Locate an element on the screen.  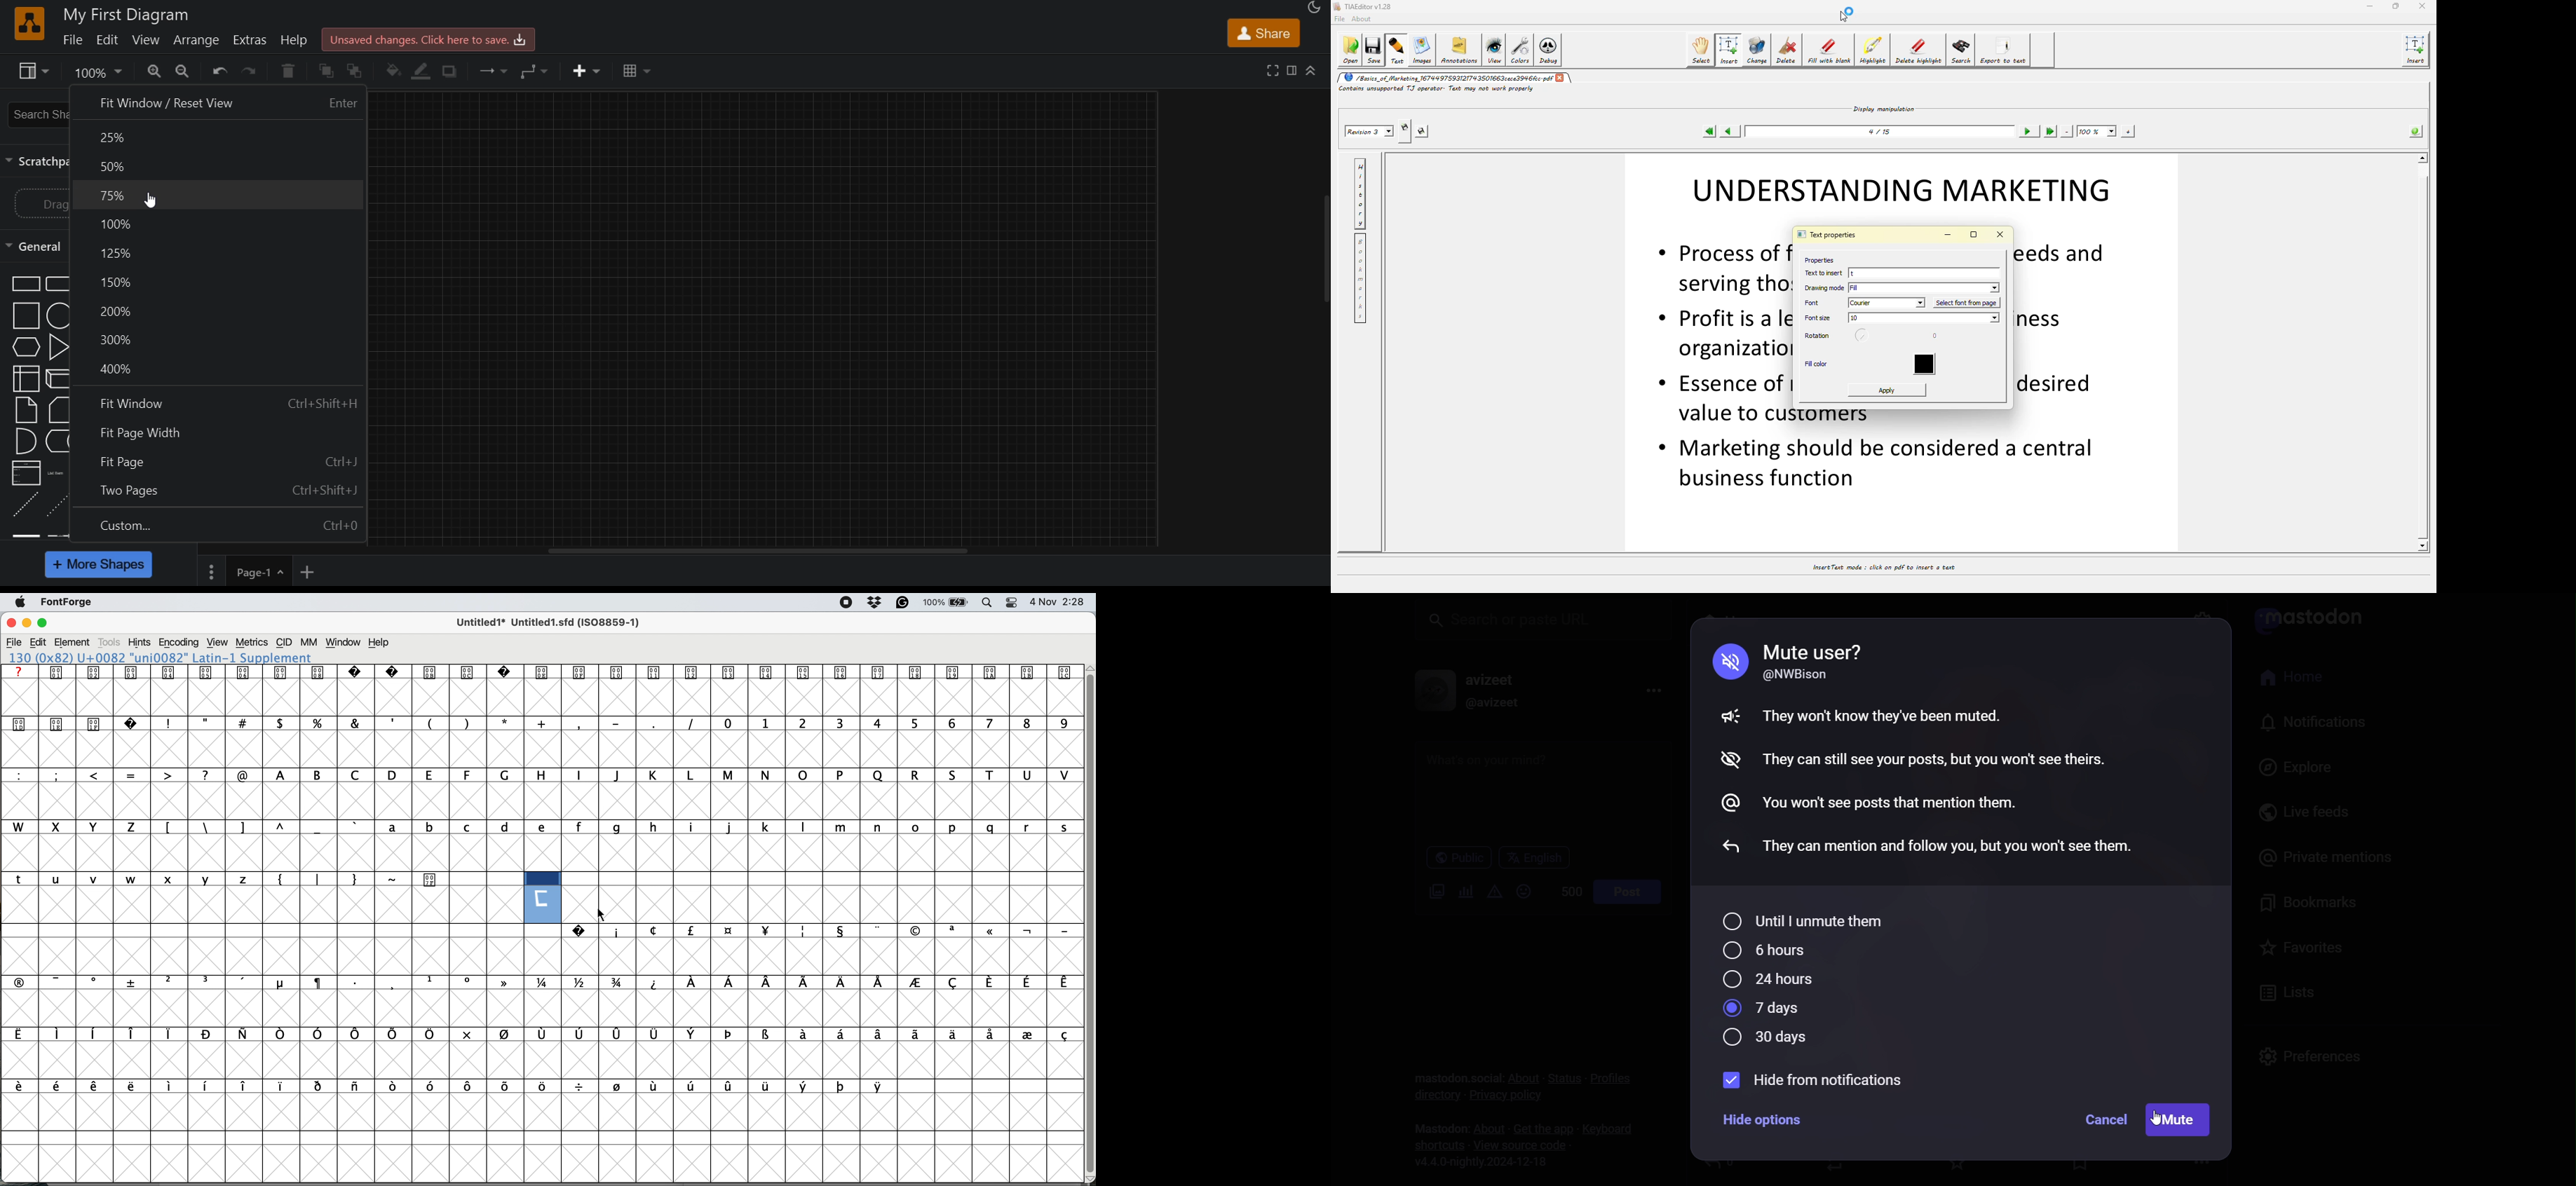
7 days selected is located at coordinates (1762, 1009).